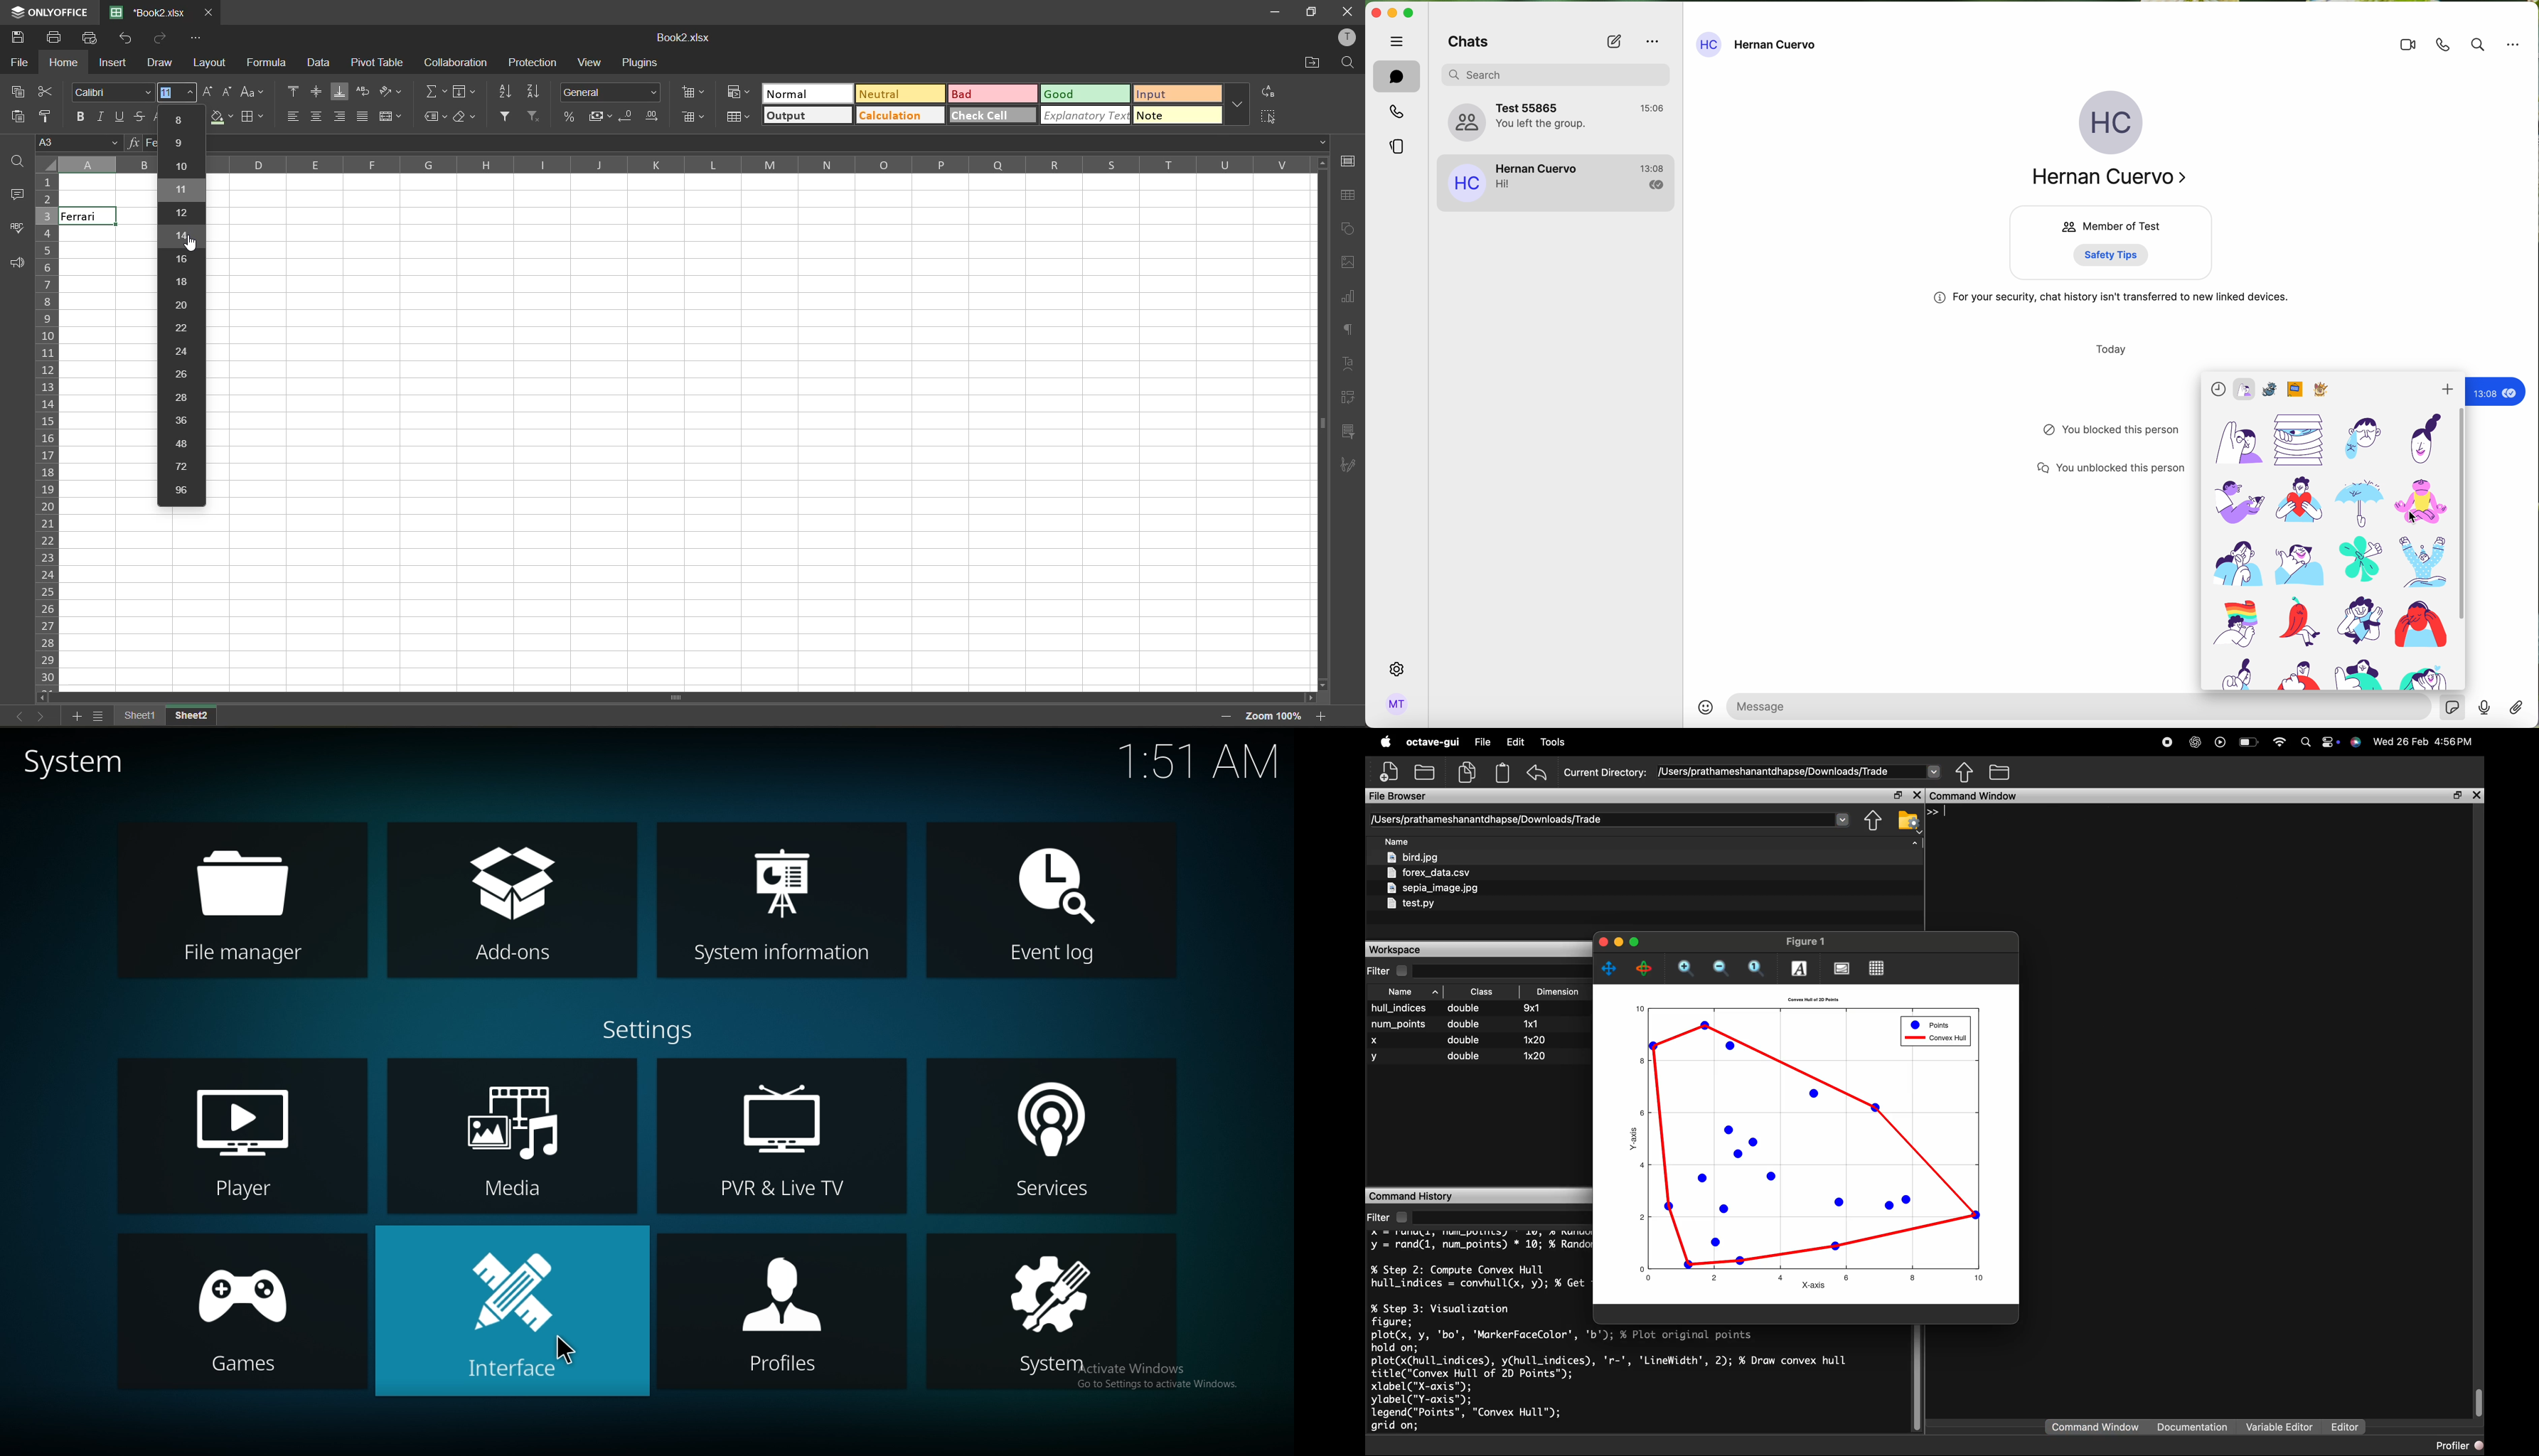  What do you see at coordinates (2408, 46) in the screenshot?
I see `videocall` at bounding box center [2408, 46].